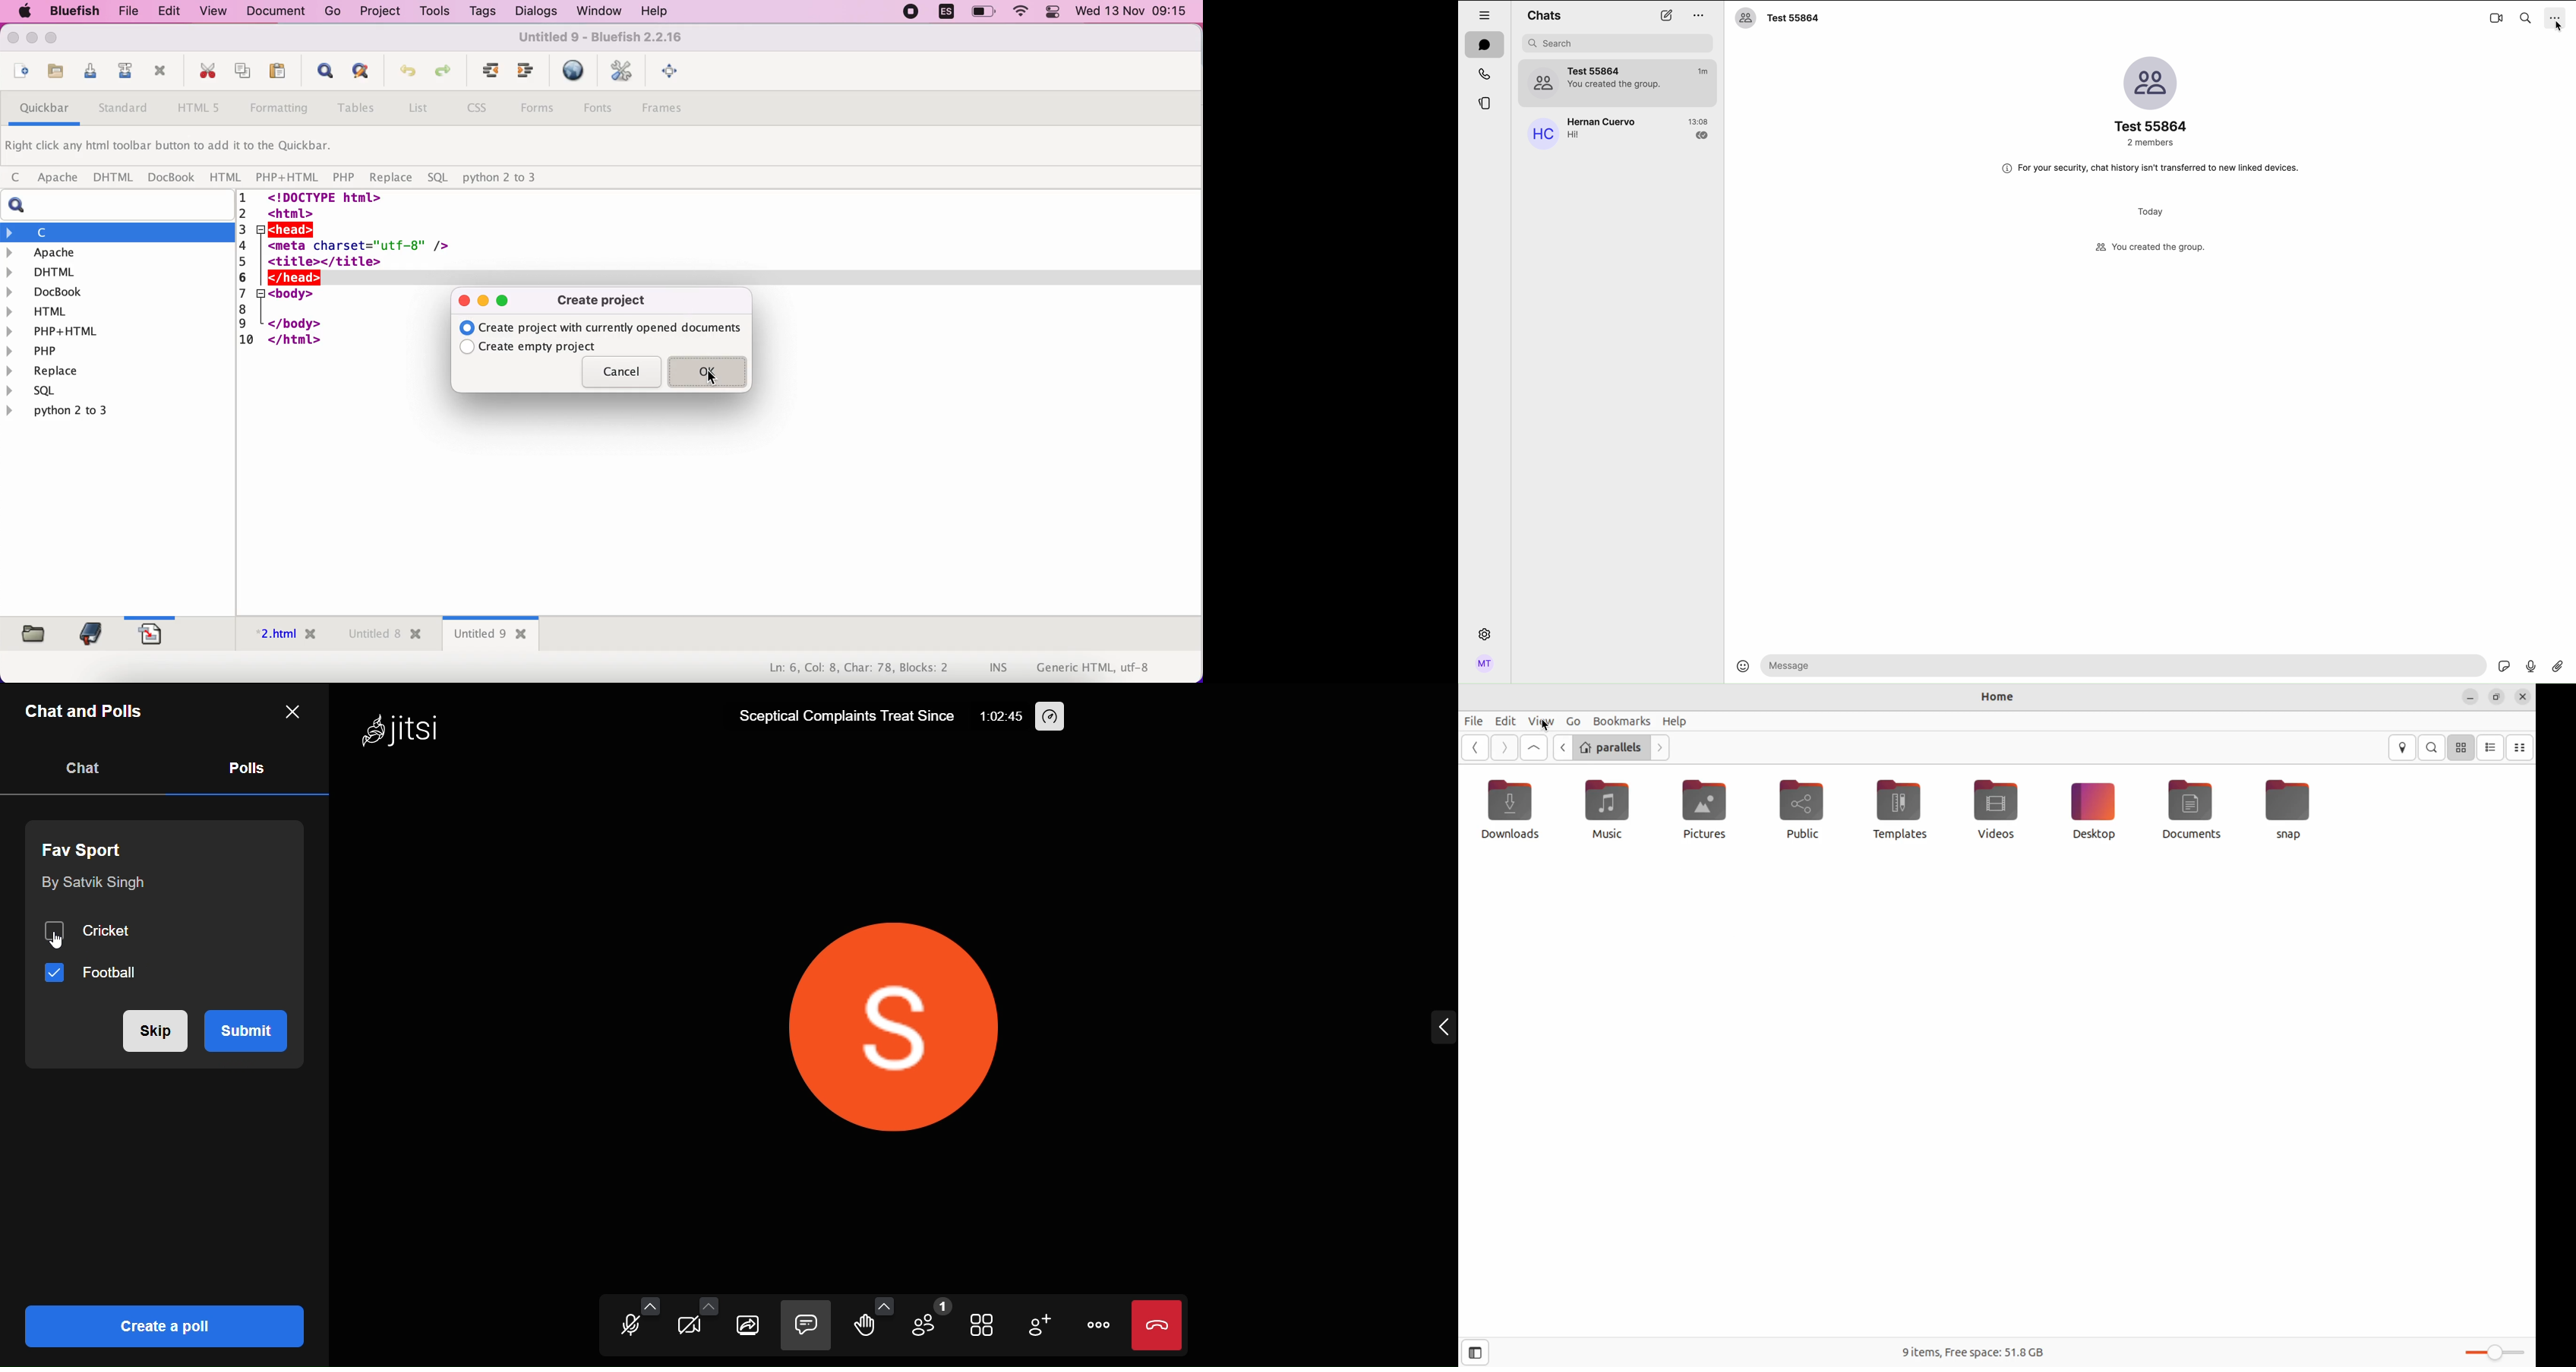 The height and width of the screenshot is (1372, 2576). Describe the element at coordinates (1485, 636) in the screenshot. I see `settings` at that location.